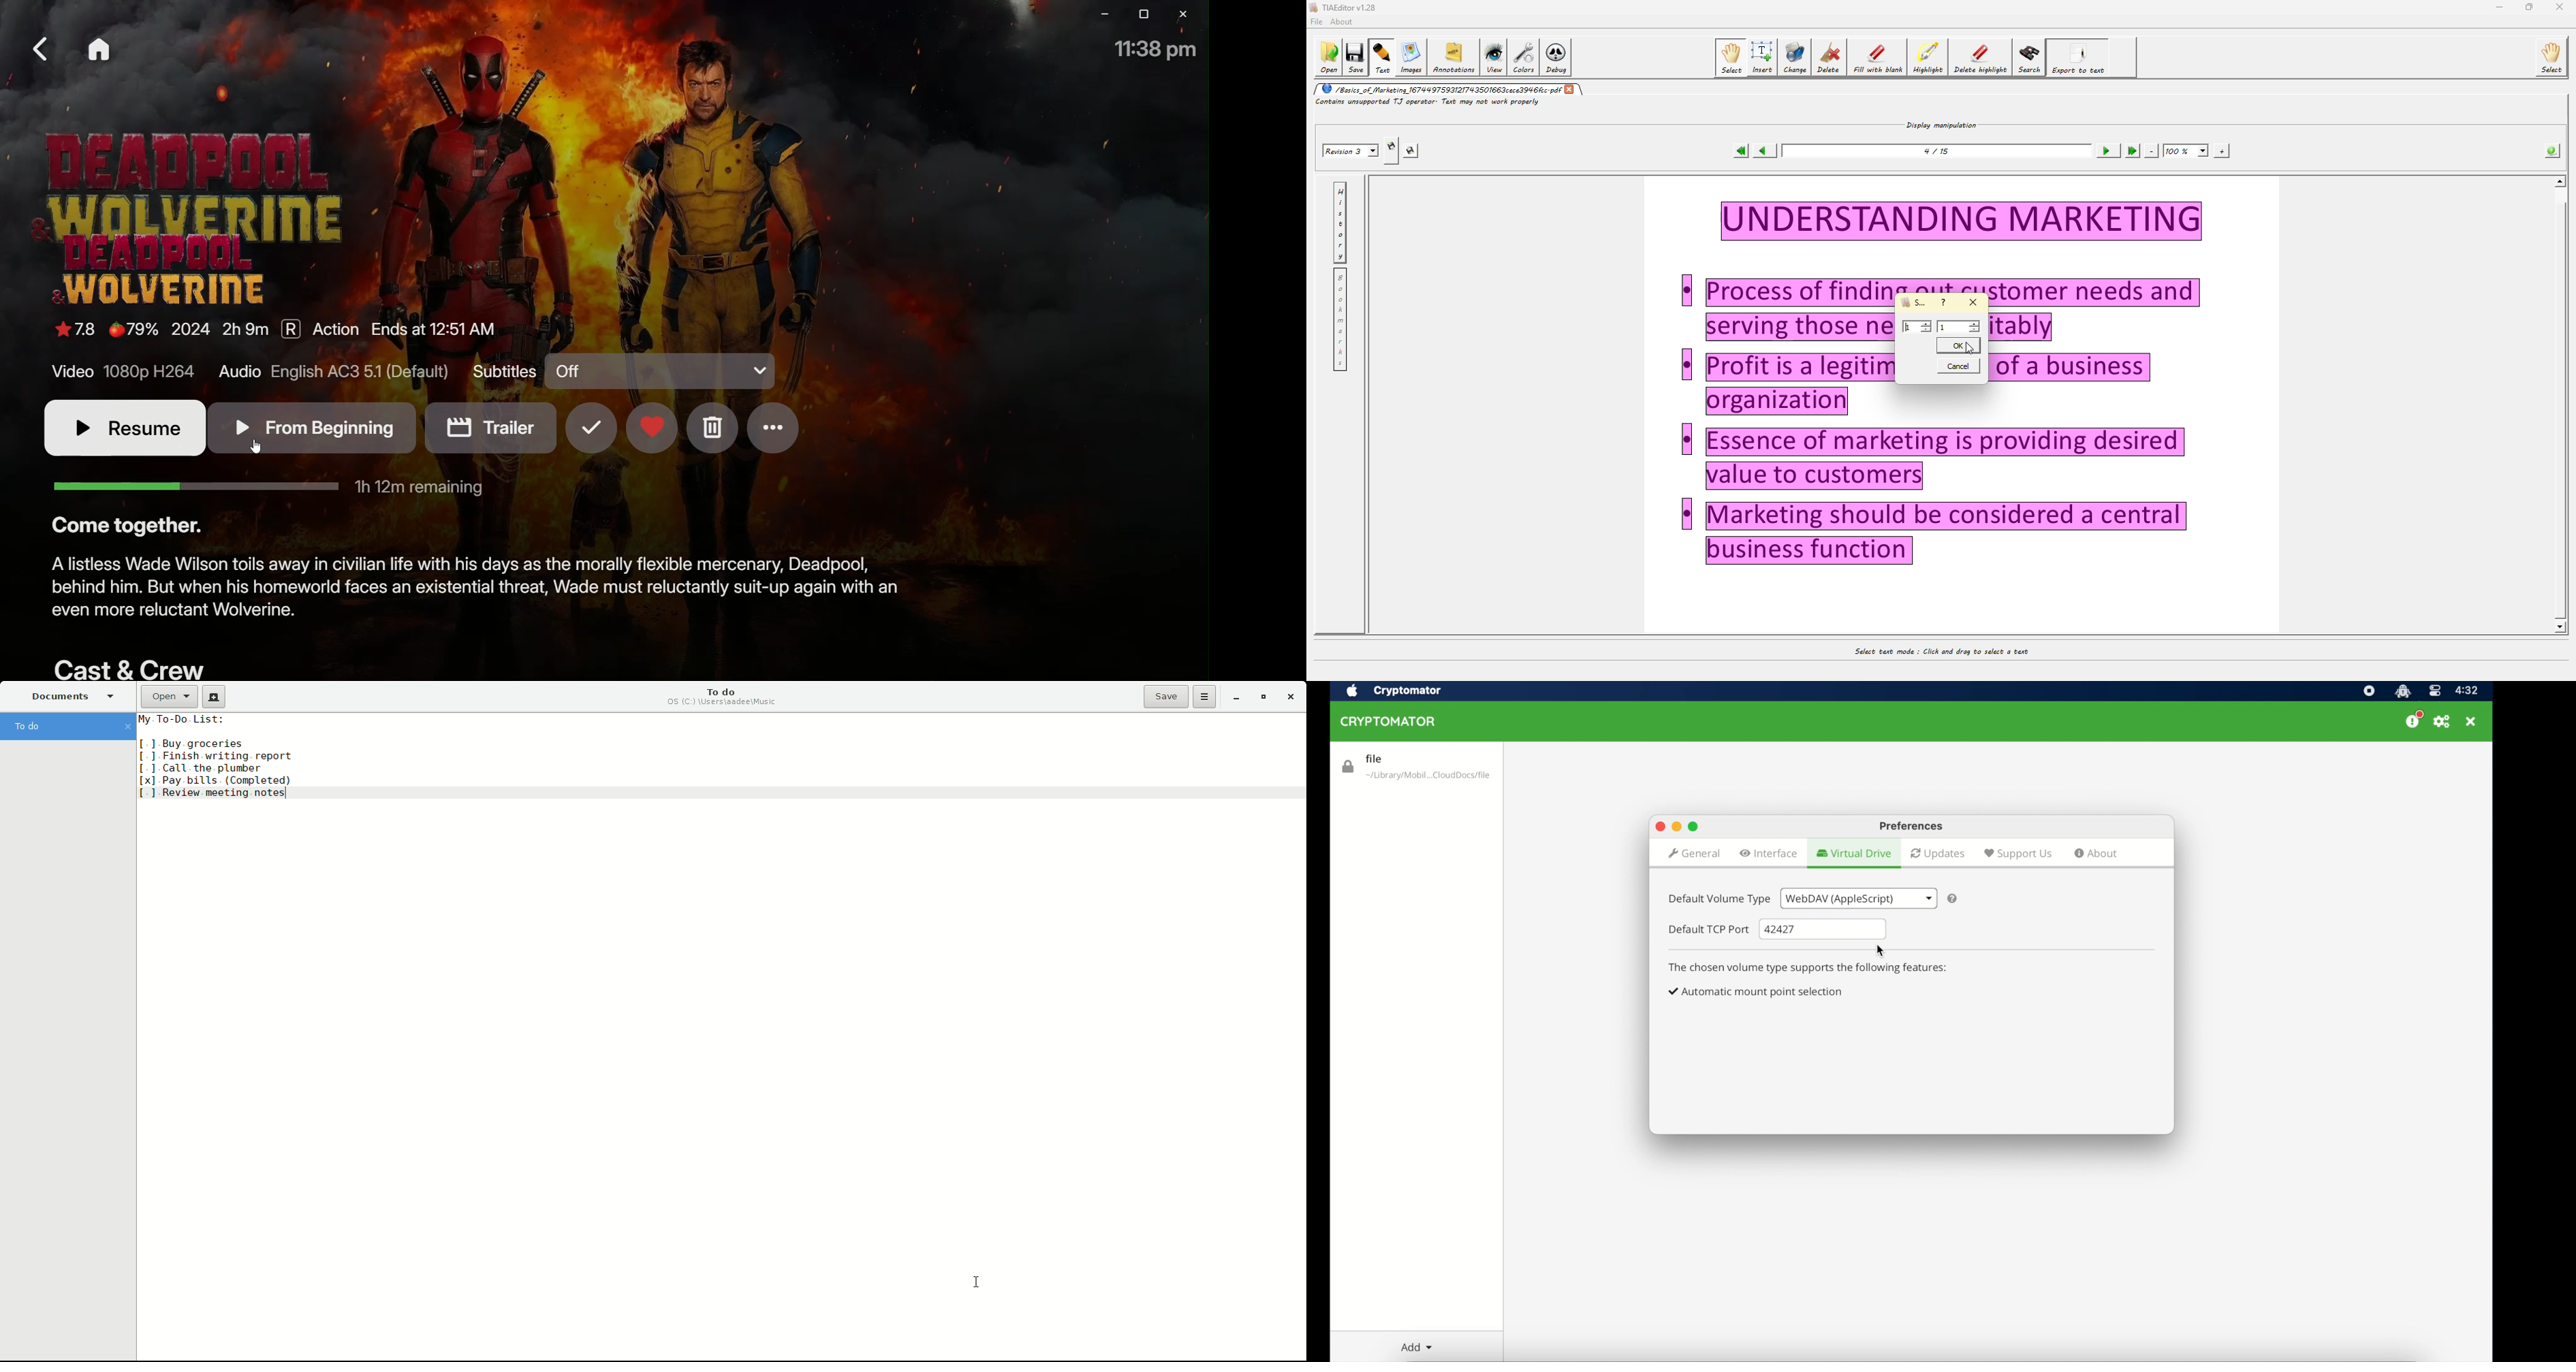  I want to click on To-Do.-List:[1 Buy groceries[1 Finish writing. report[1 Call the plumber[x] Pay bills. (Completed)[1 Review meeting notes|, so click(717, 757).